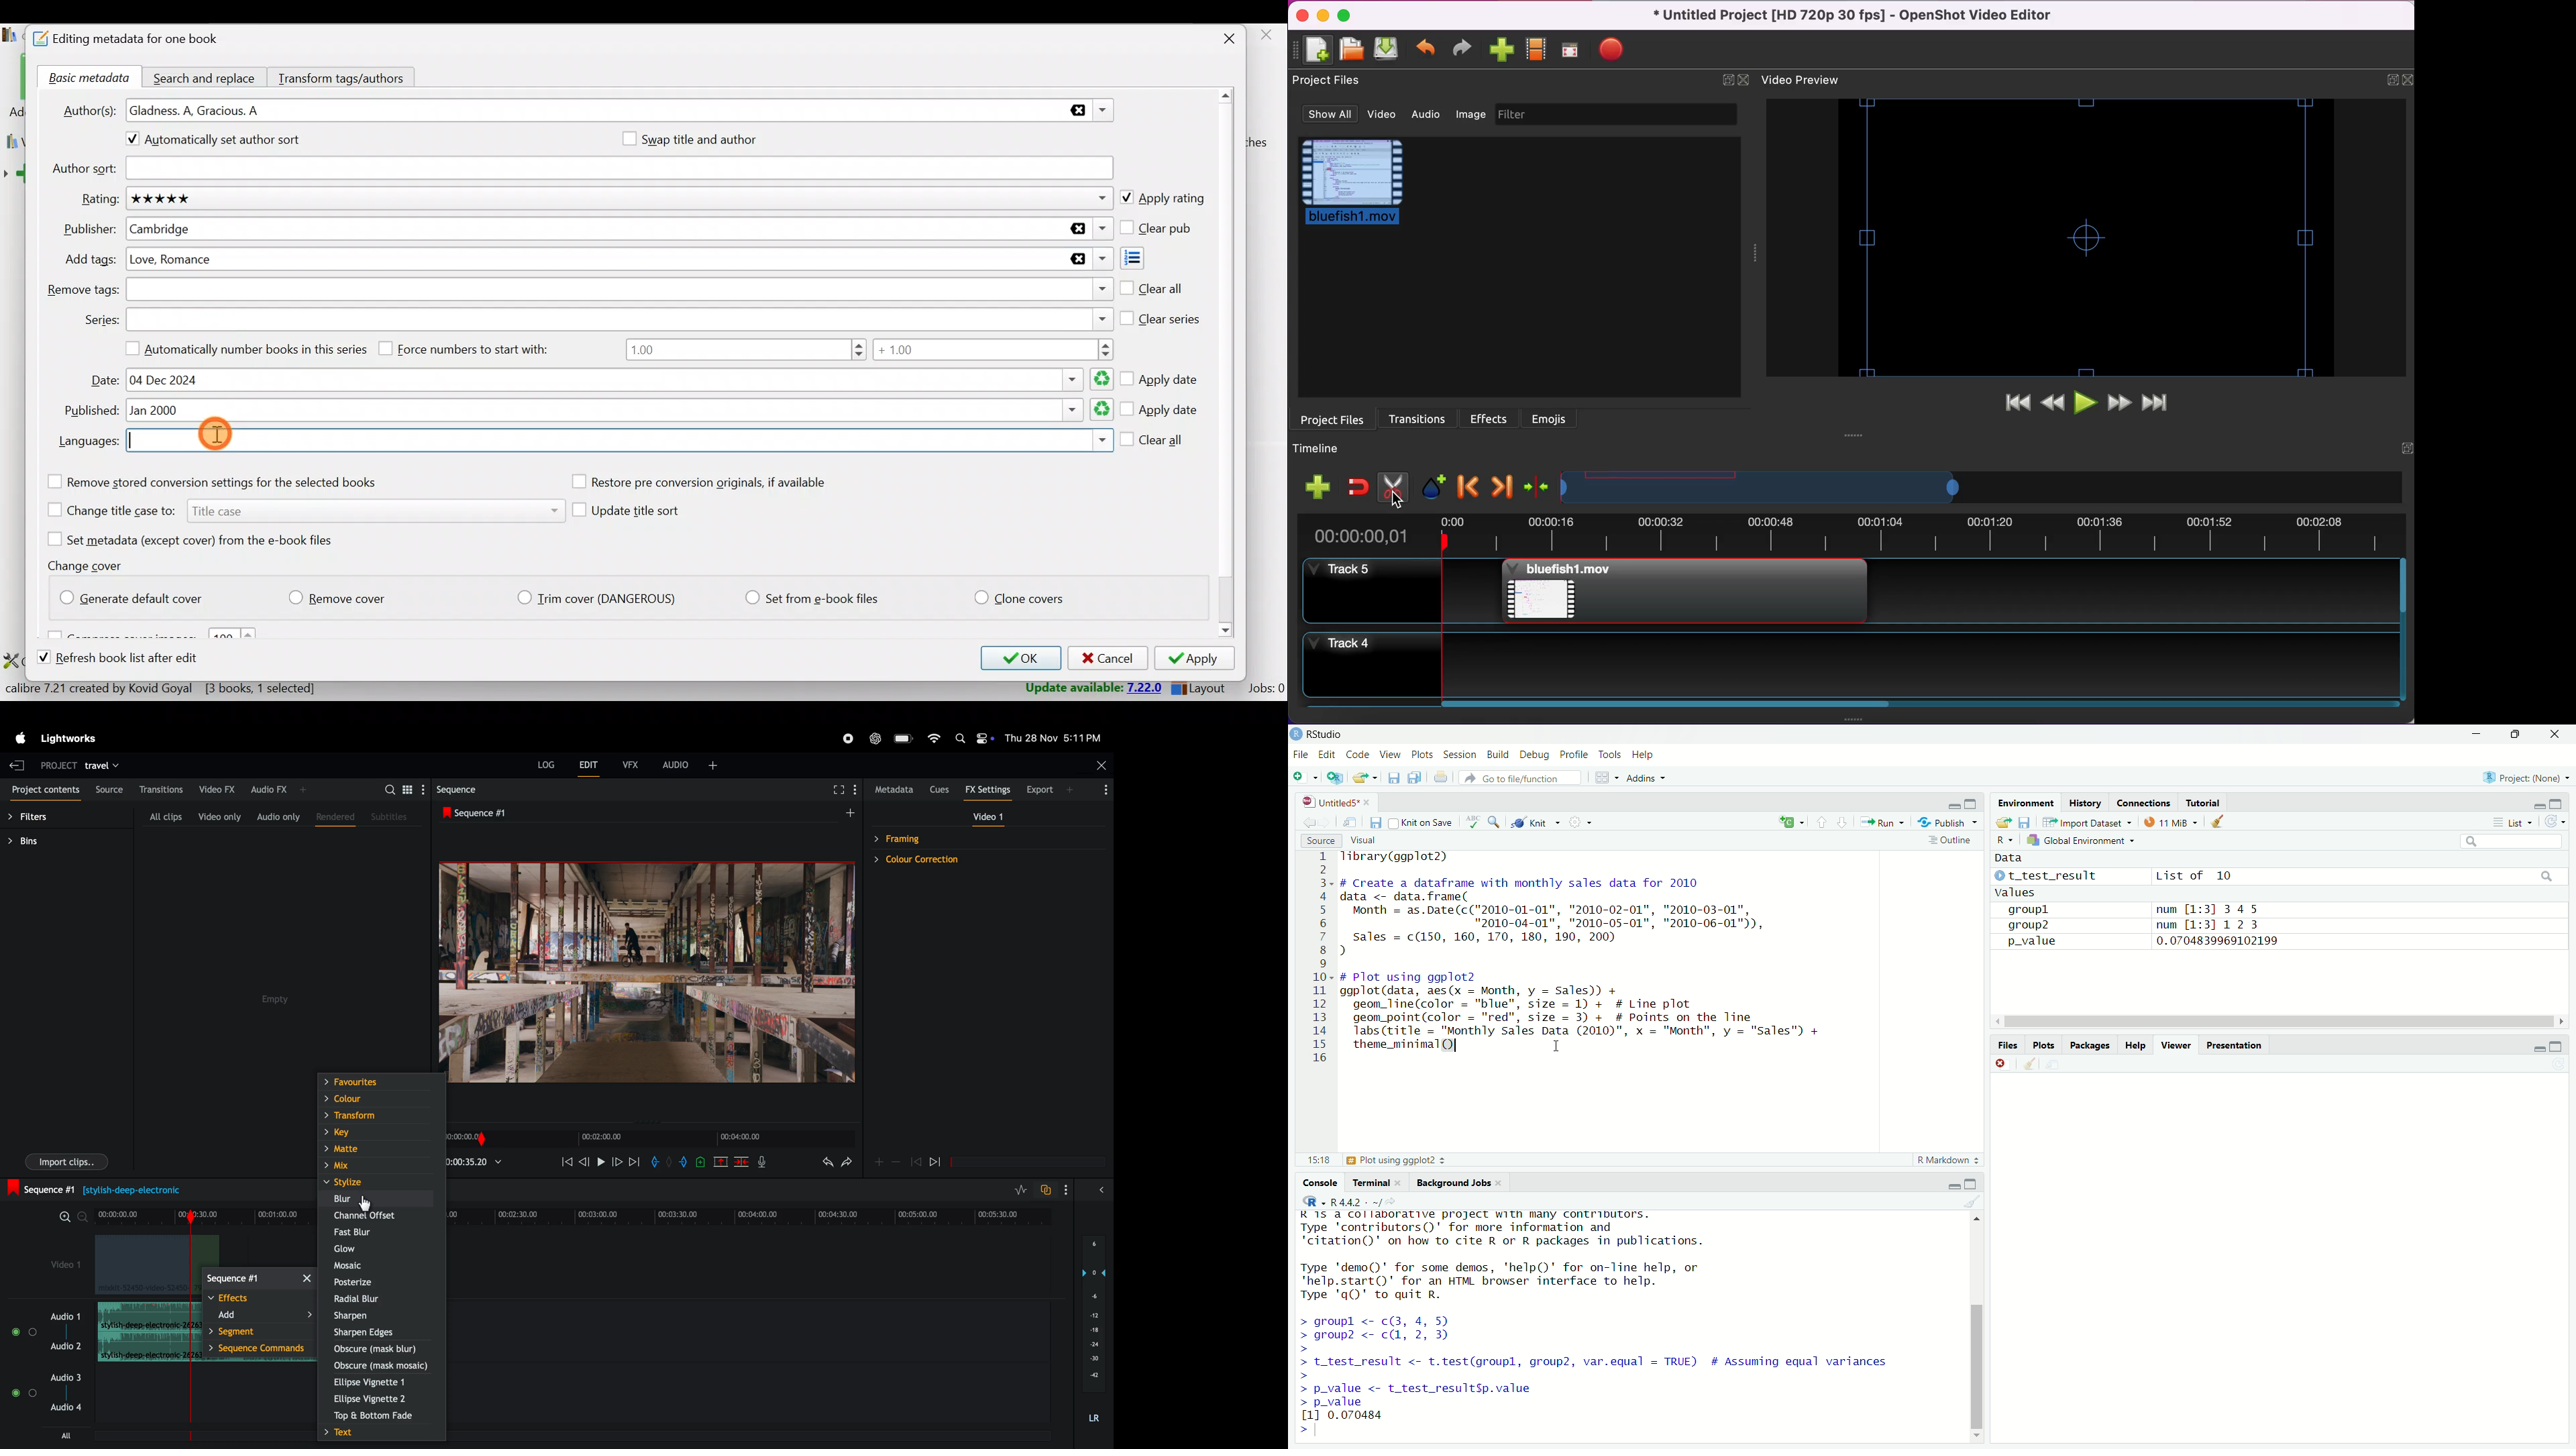 Image resolution: width=2576 pixels, height=1456 pixels. I want to click on Date:, so click(105, 380).